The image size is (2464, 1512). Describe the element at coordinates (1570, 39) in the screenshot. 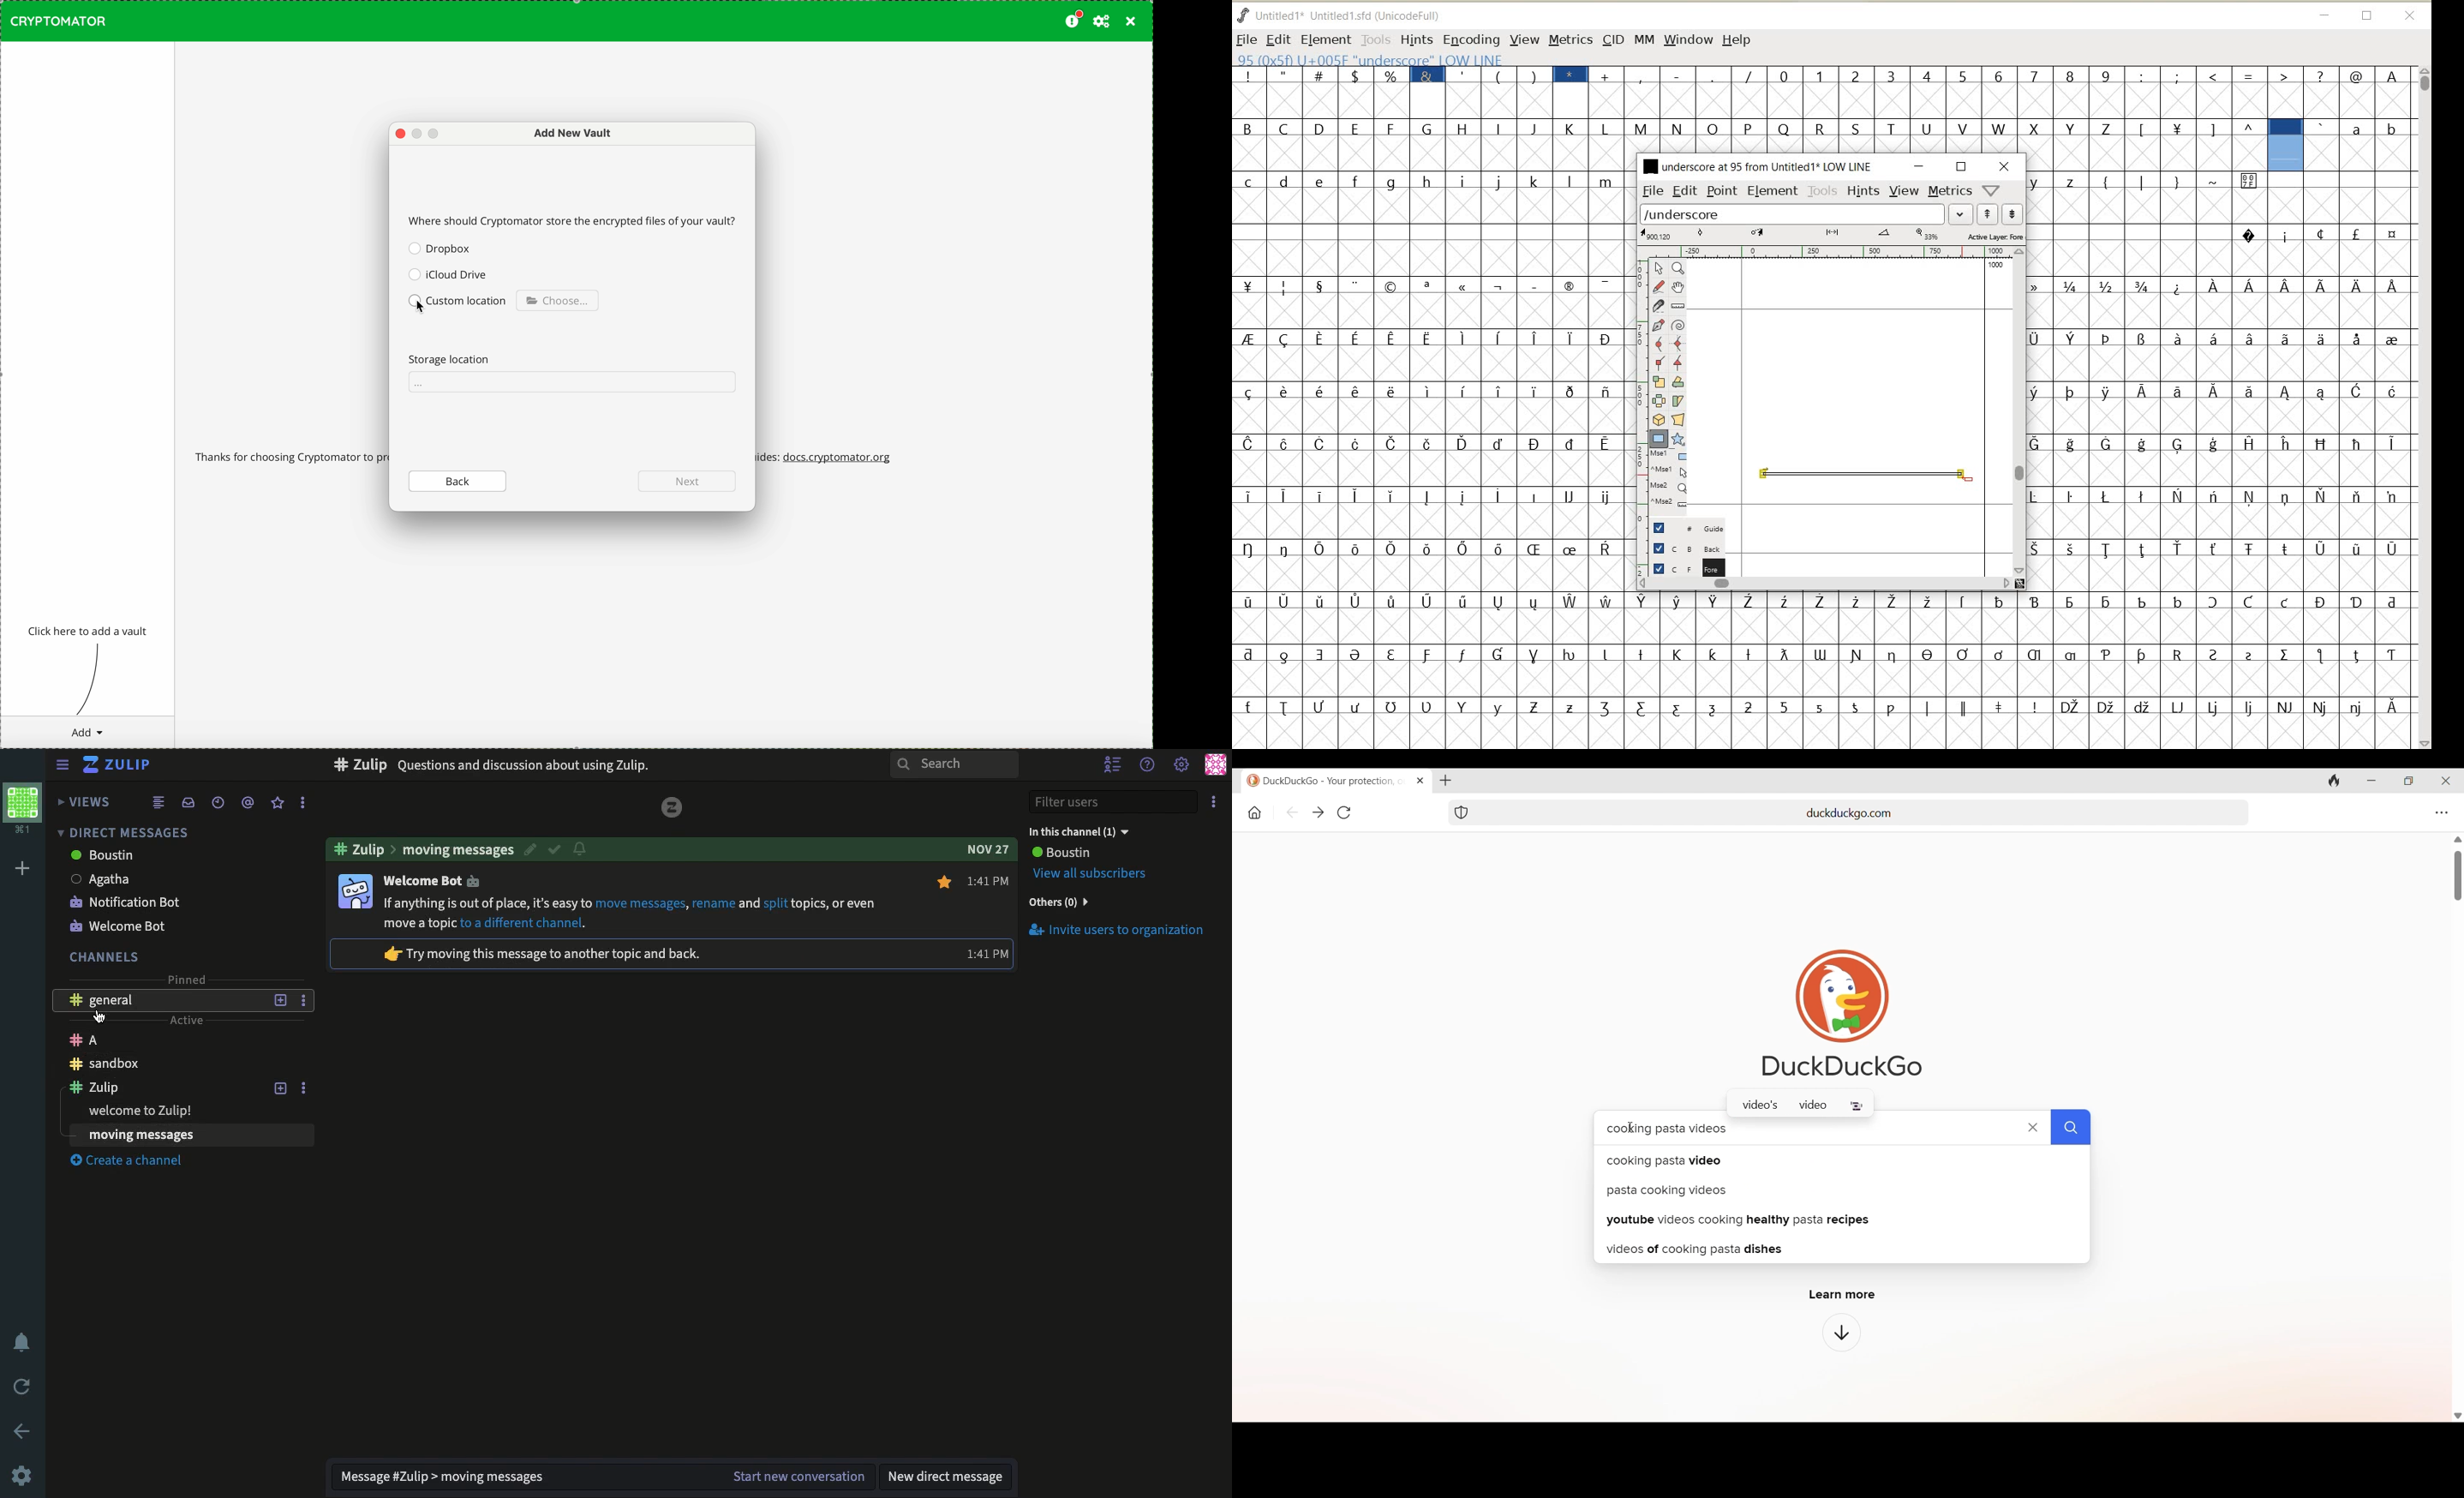

I see `METRICS` at that location.